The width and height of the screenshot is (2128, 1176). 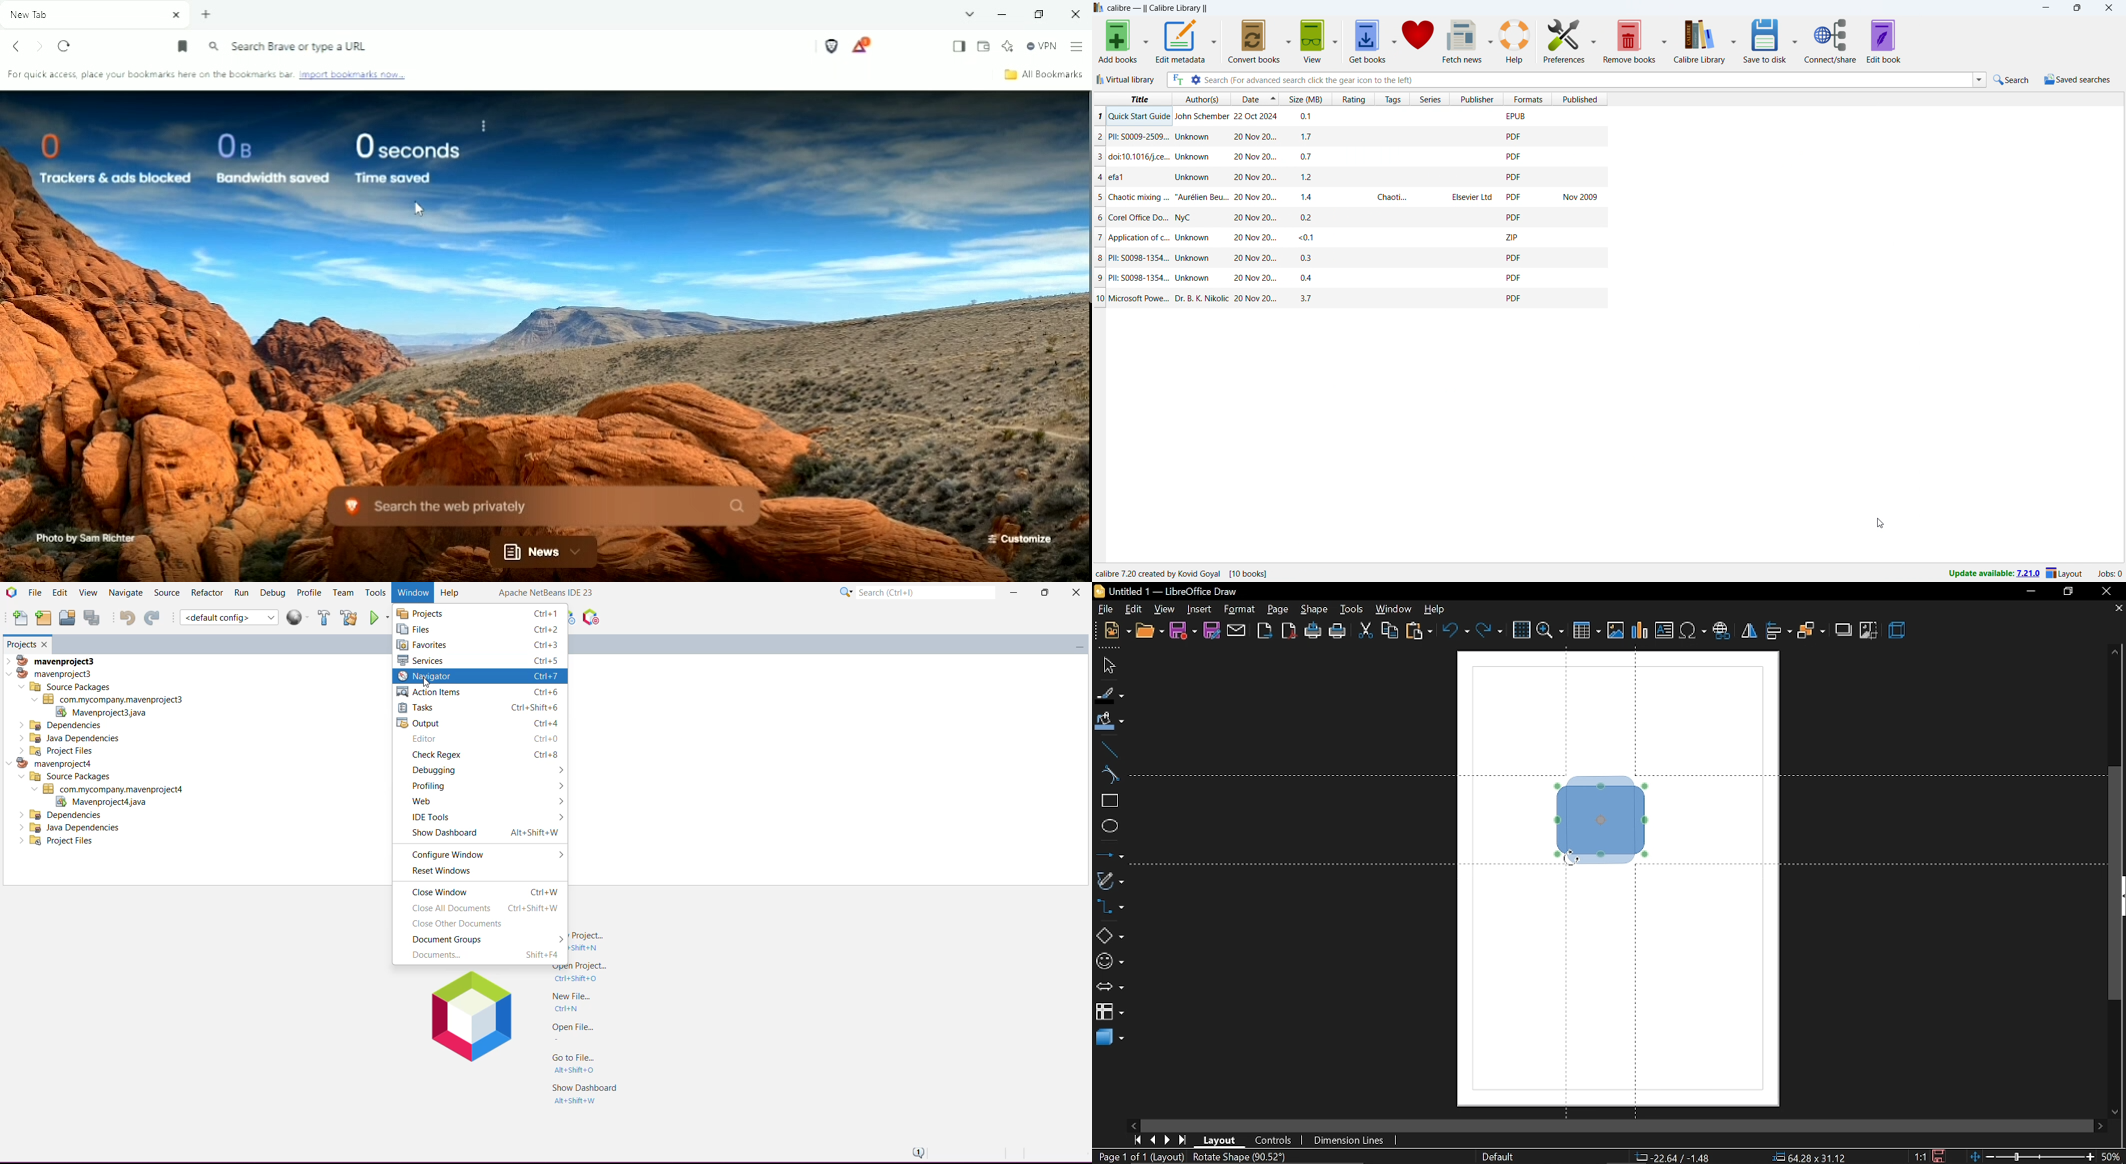 What do you see at coordinates (1734, 39) in the screenshot?
I see `calibre library options` at bounding box center [1734, 39].